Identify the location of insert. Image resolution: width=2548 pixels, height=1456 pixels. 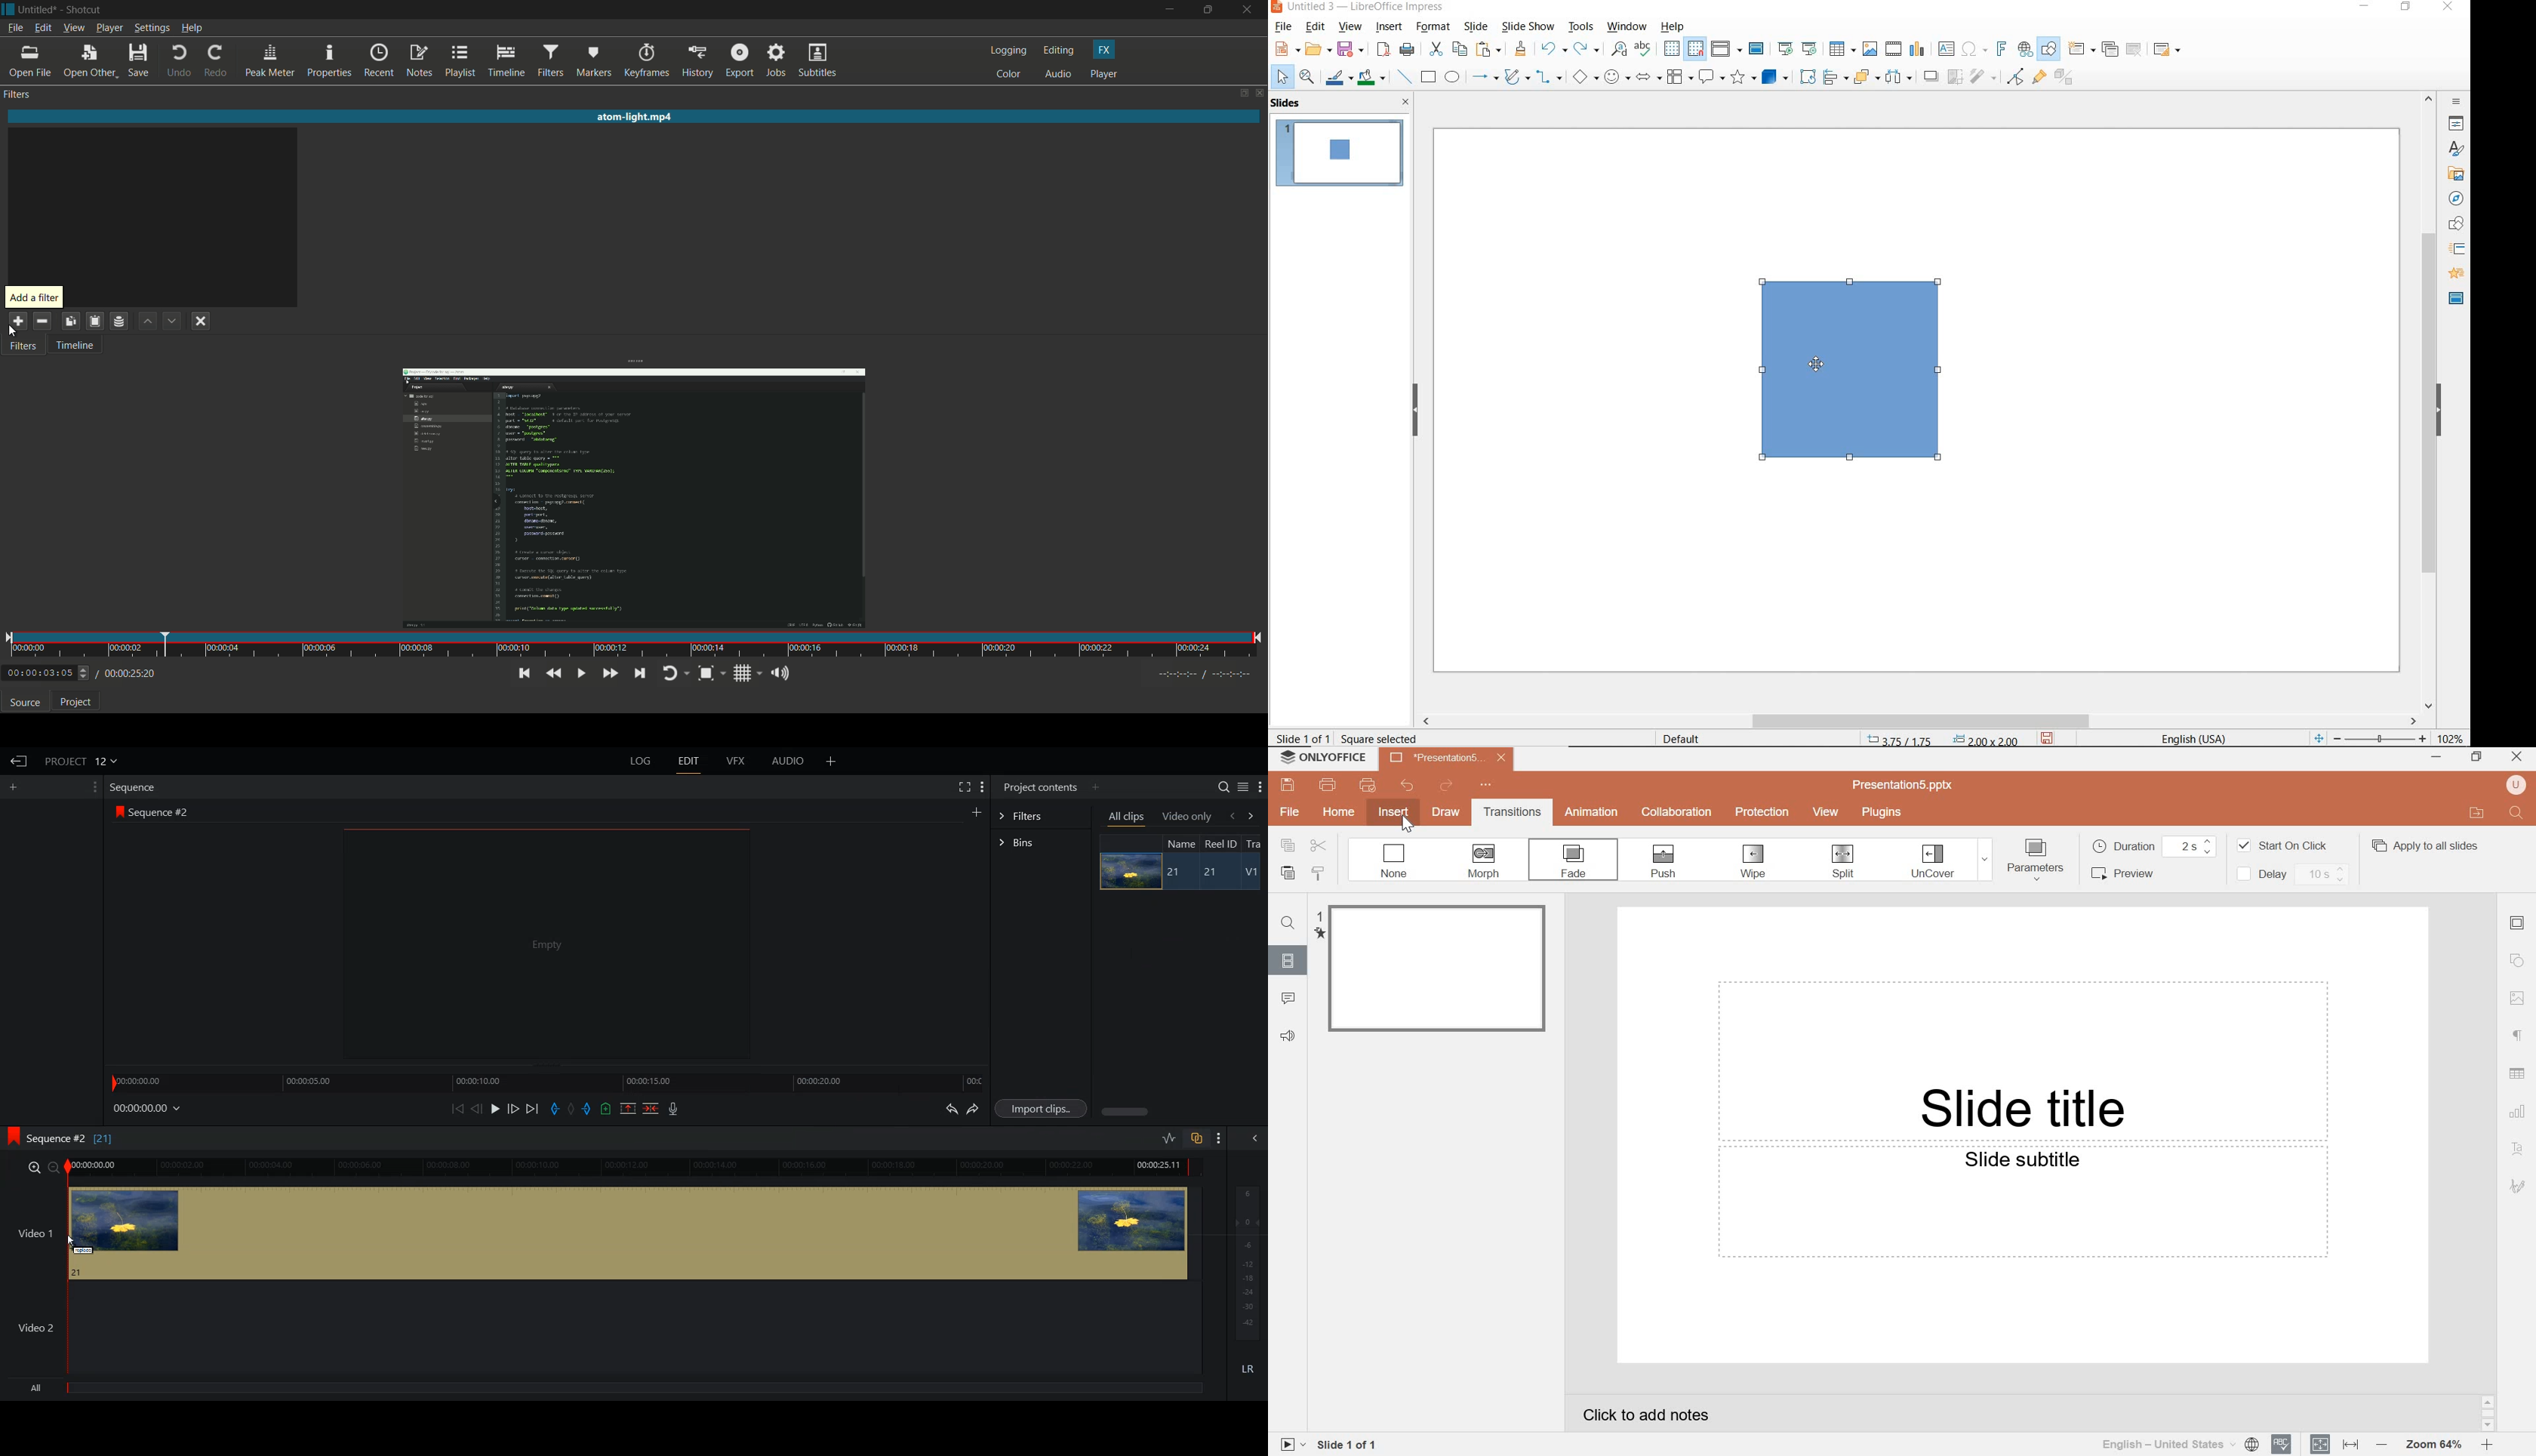
(1391, 28).